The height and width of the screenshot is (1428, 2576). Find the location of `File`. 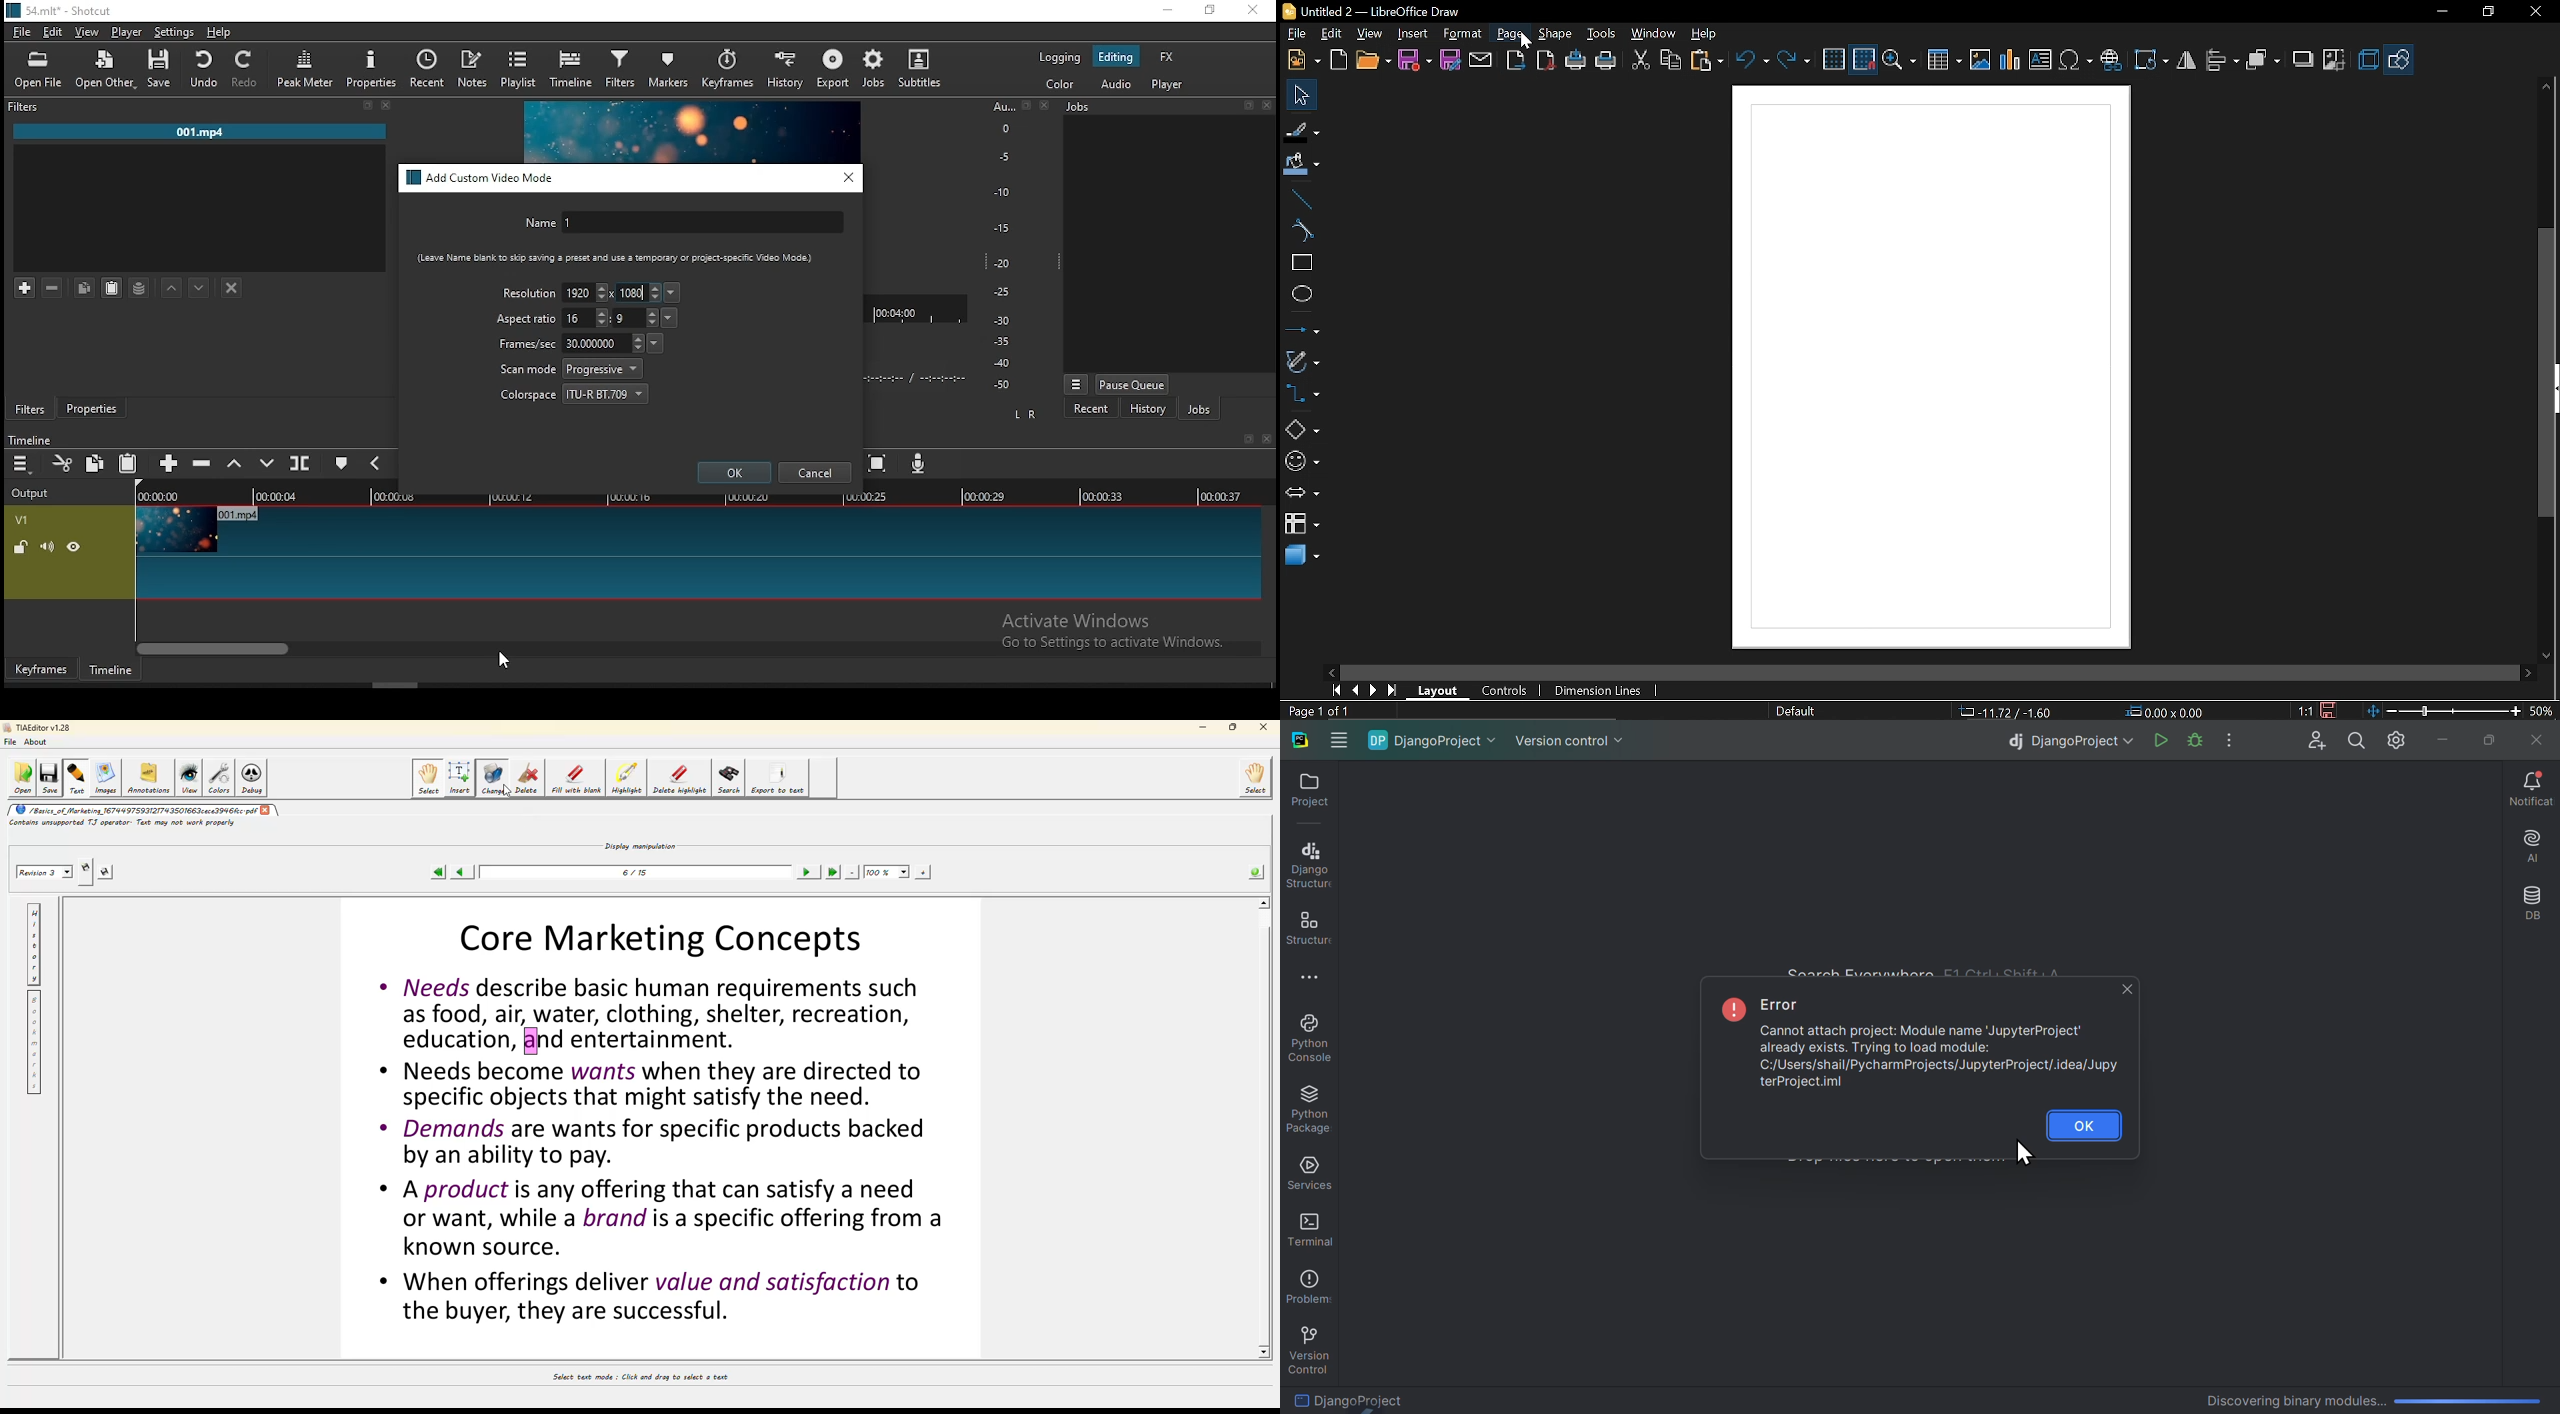

File is located at coordinates (1298, 33).